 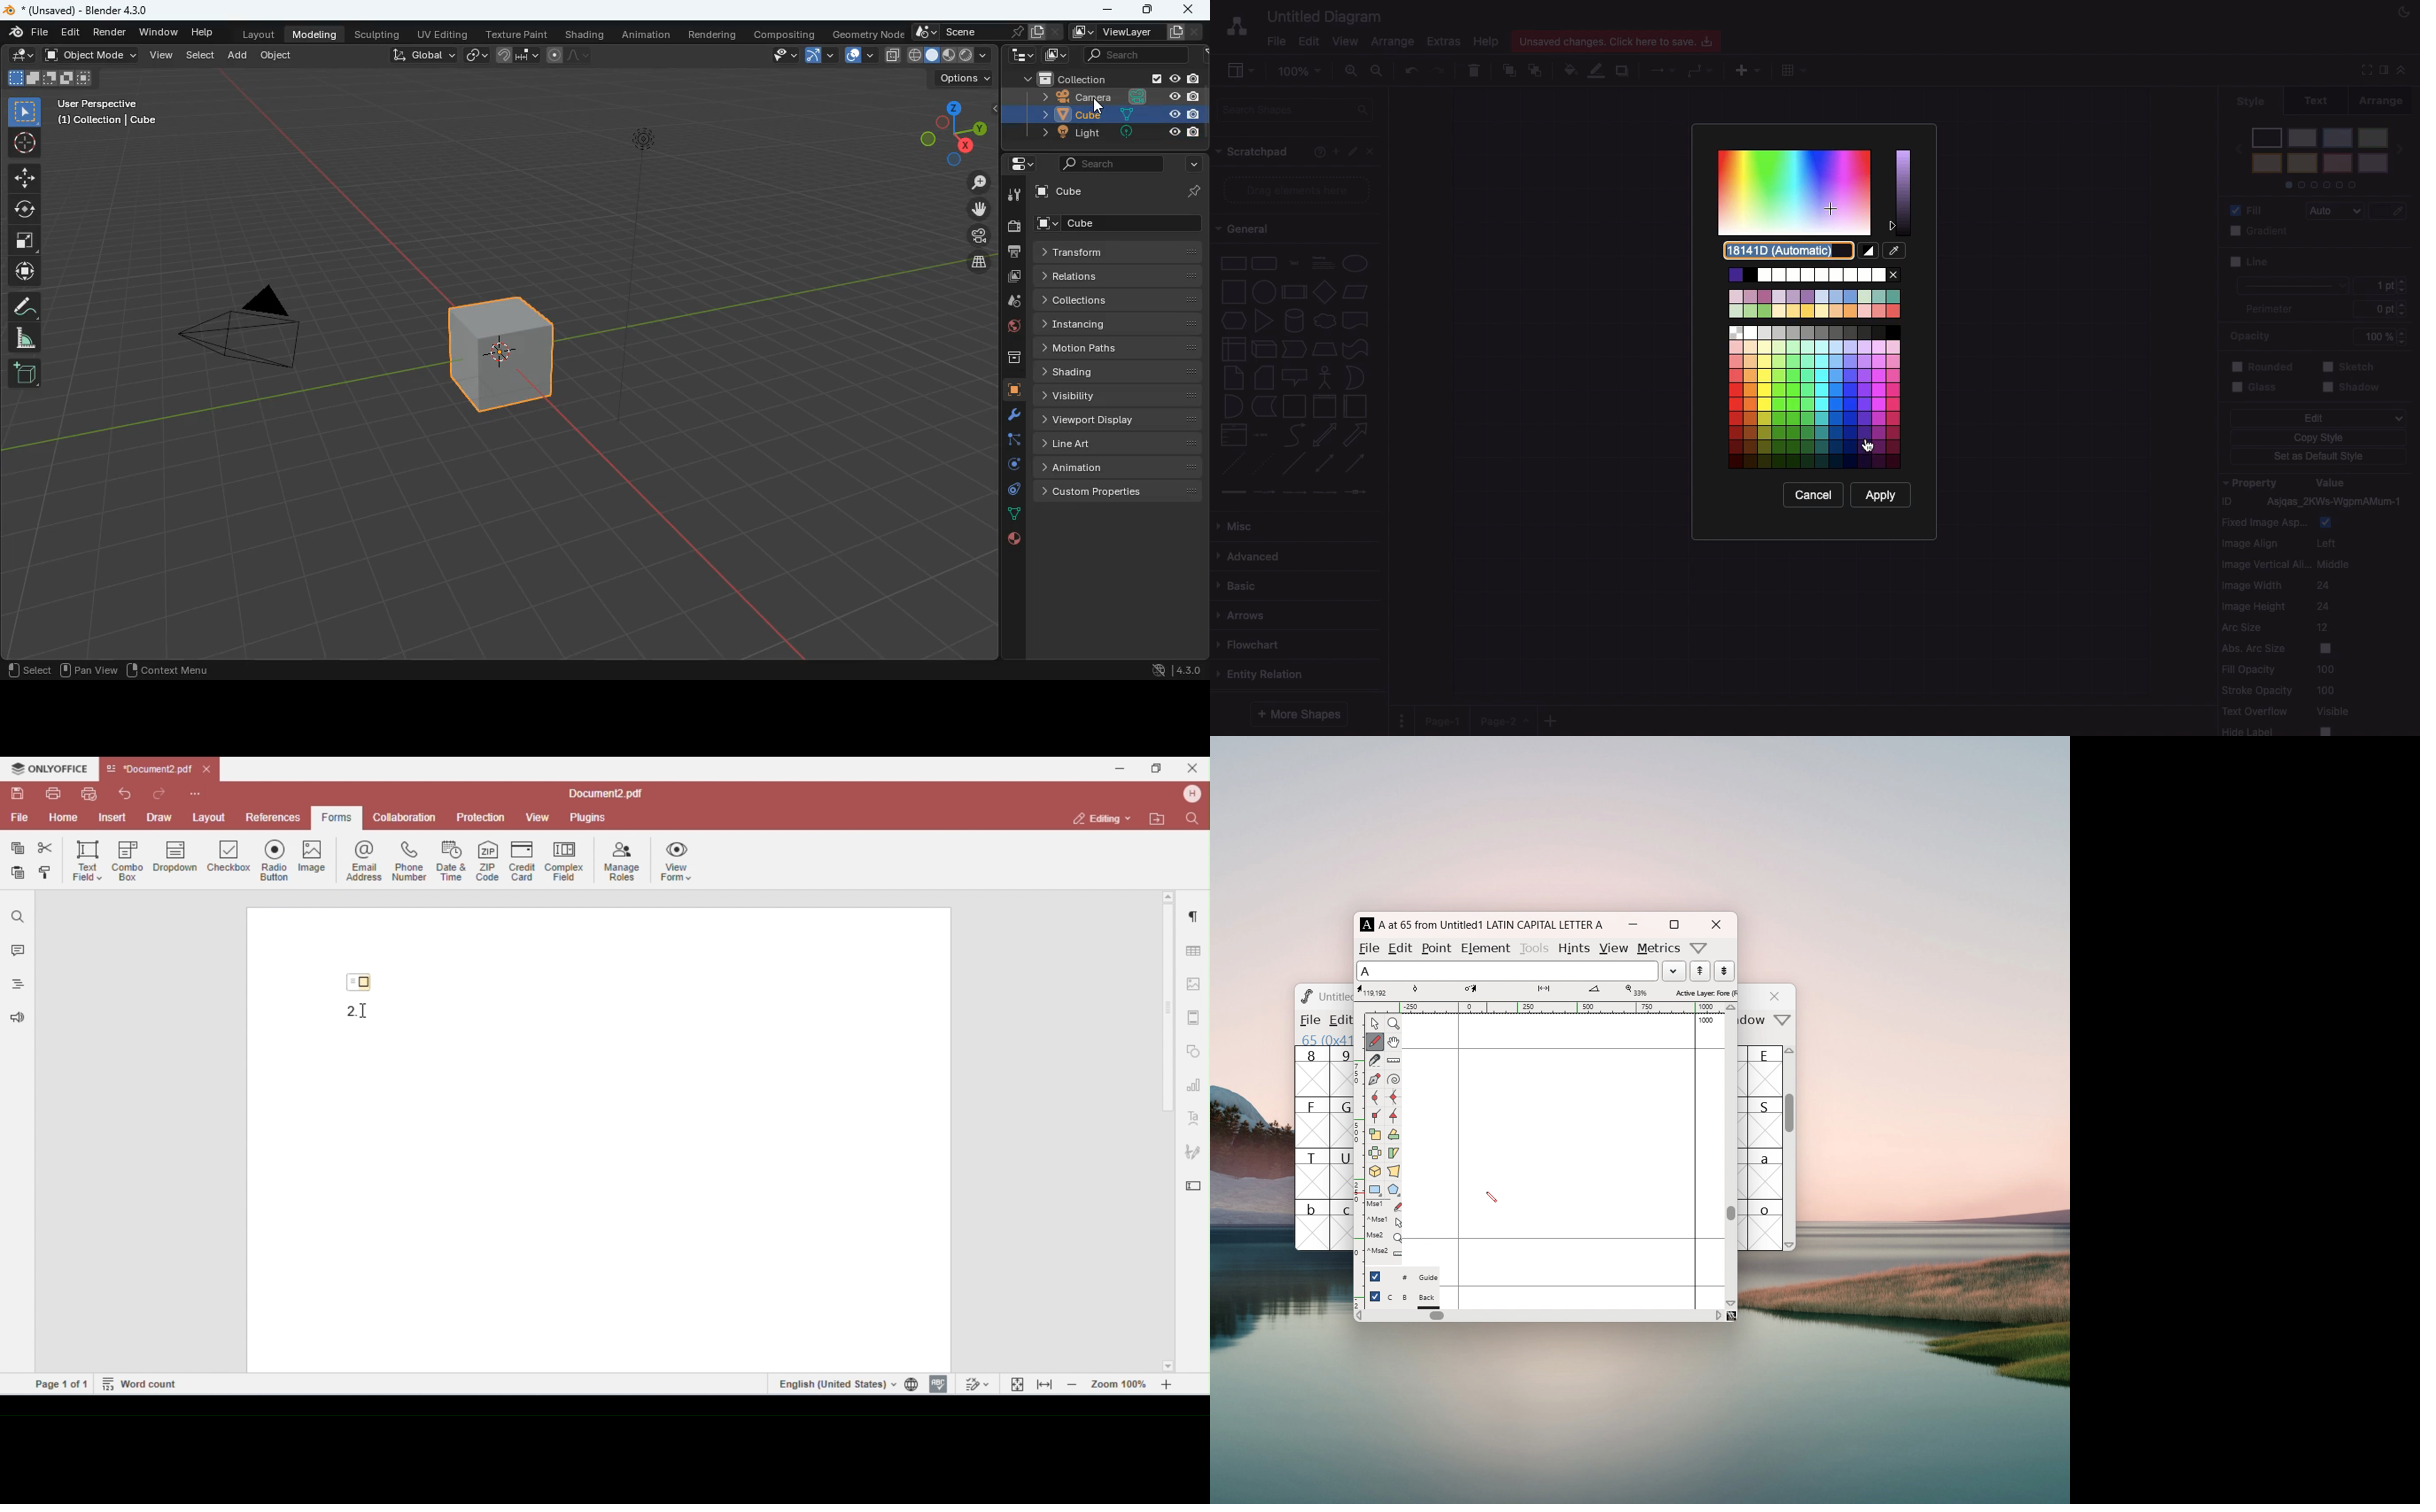 I want to click on image, so click(x=1052, y=56).